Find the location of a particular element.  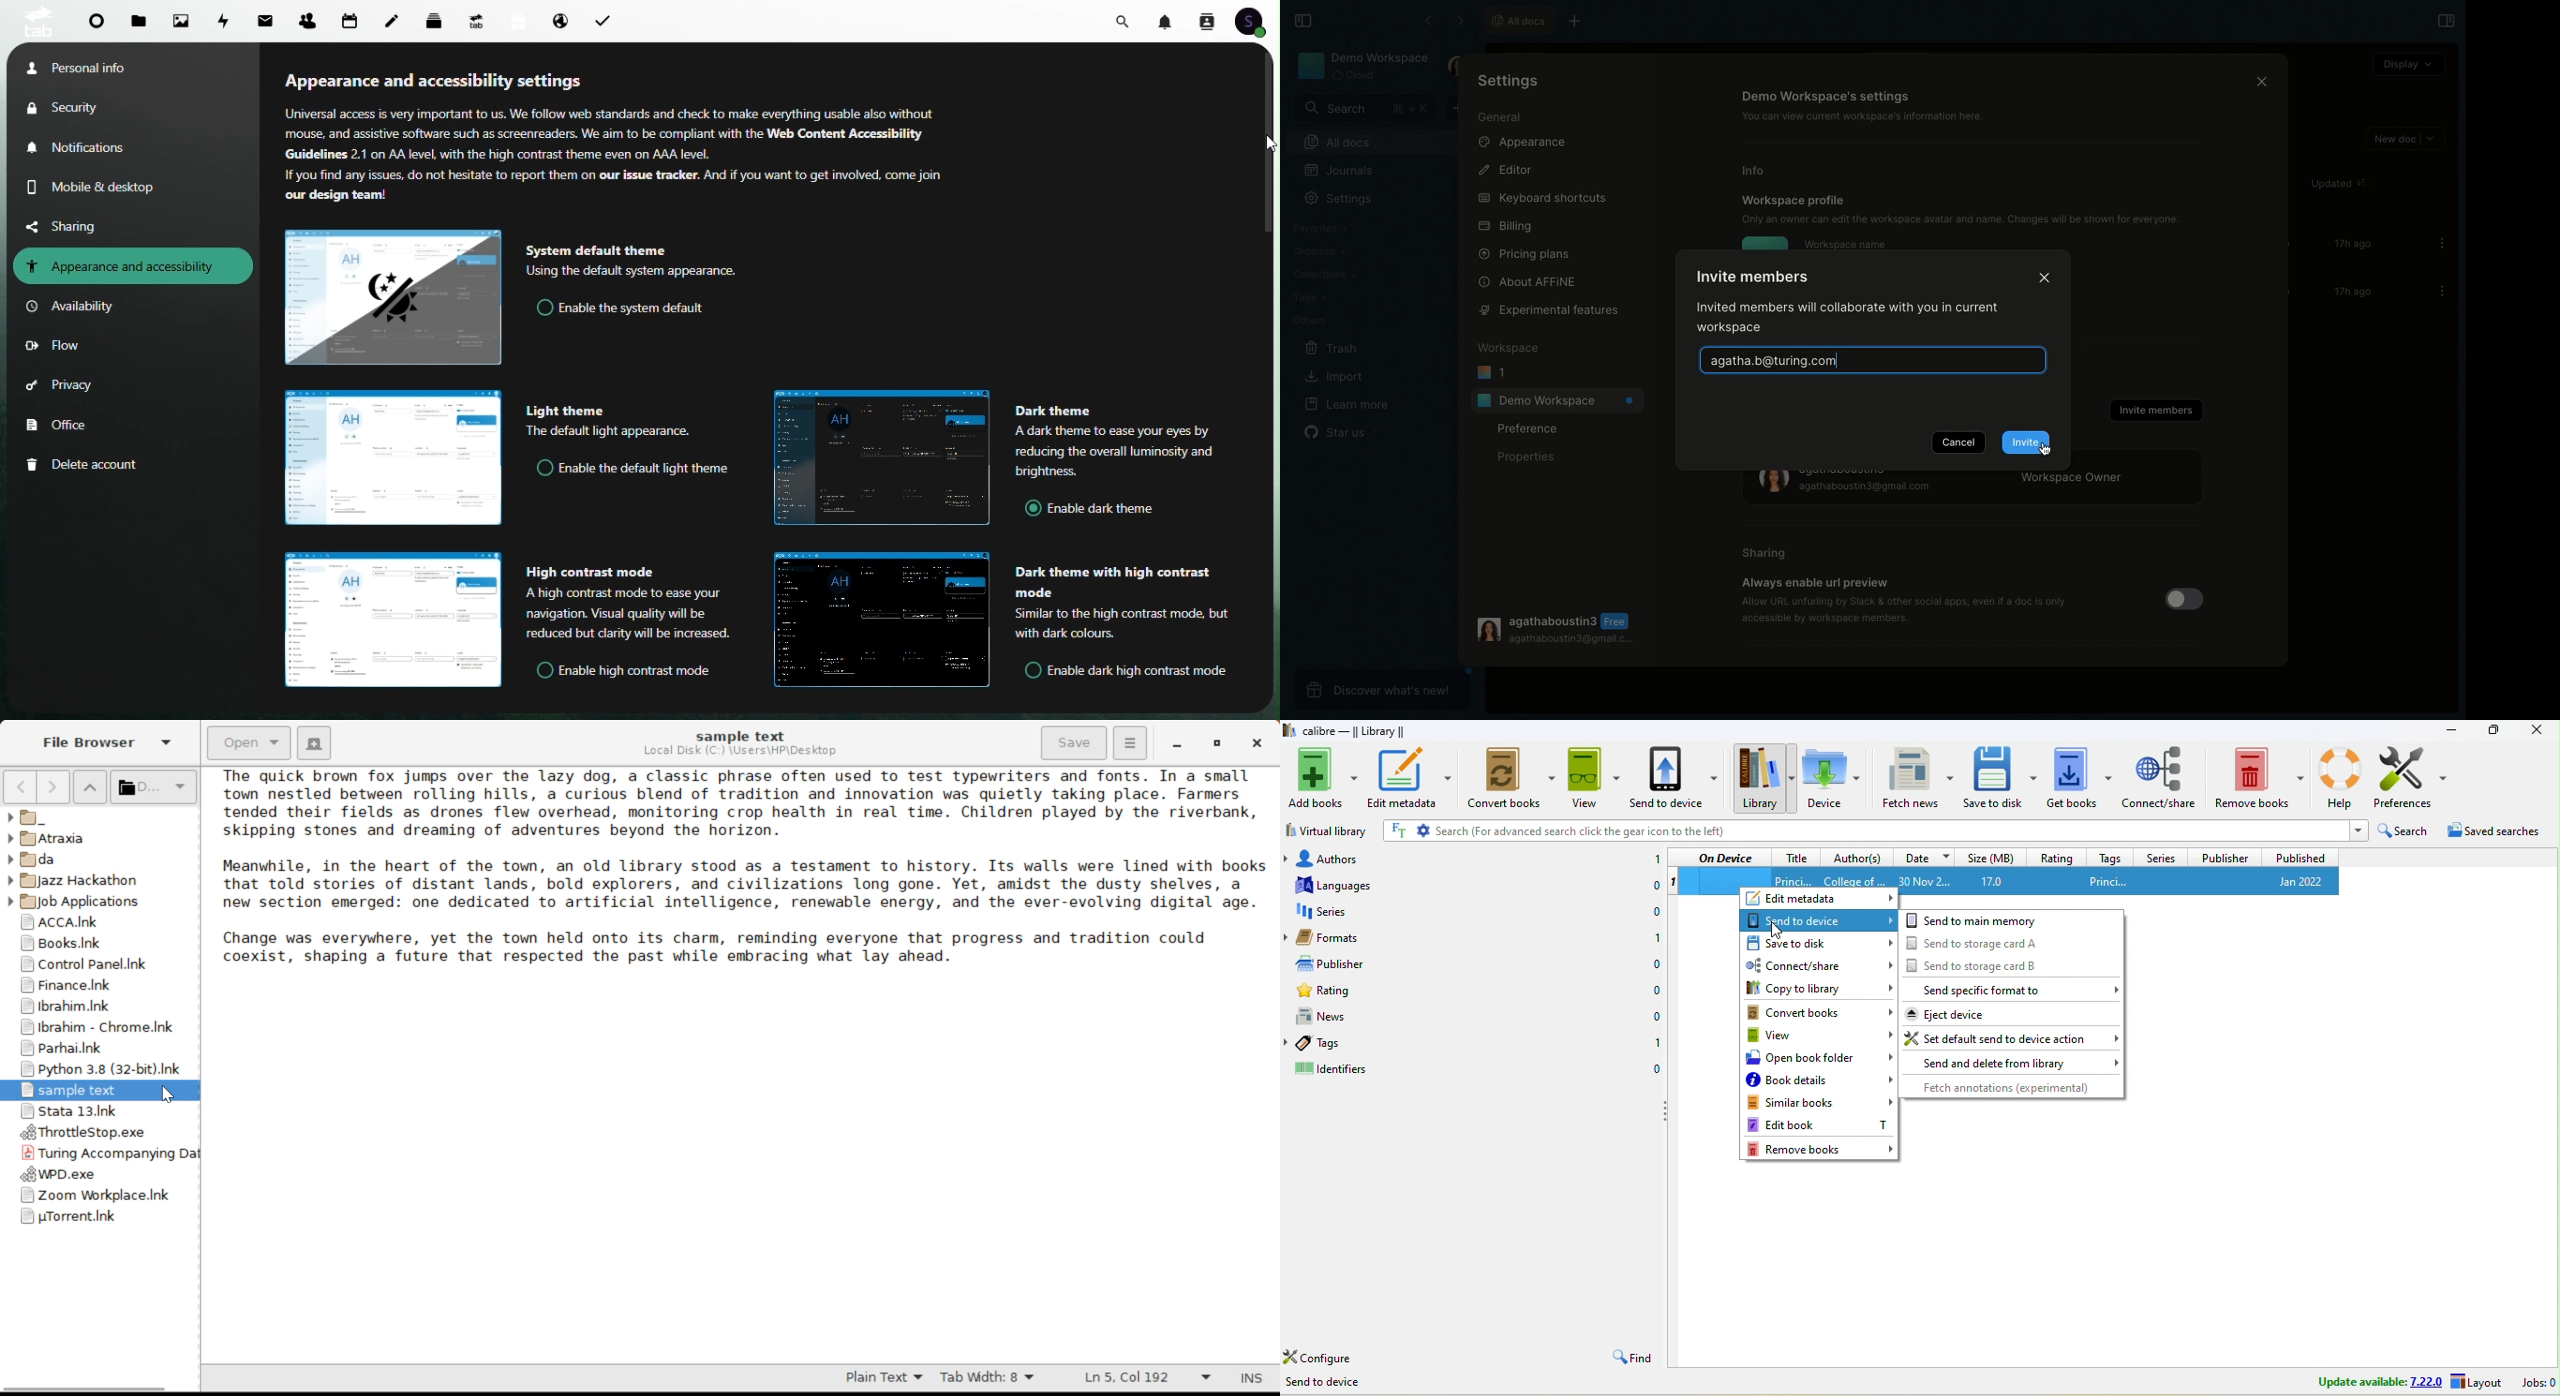

30 nov 2 is located at coordinates (1930, 878).